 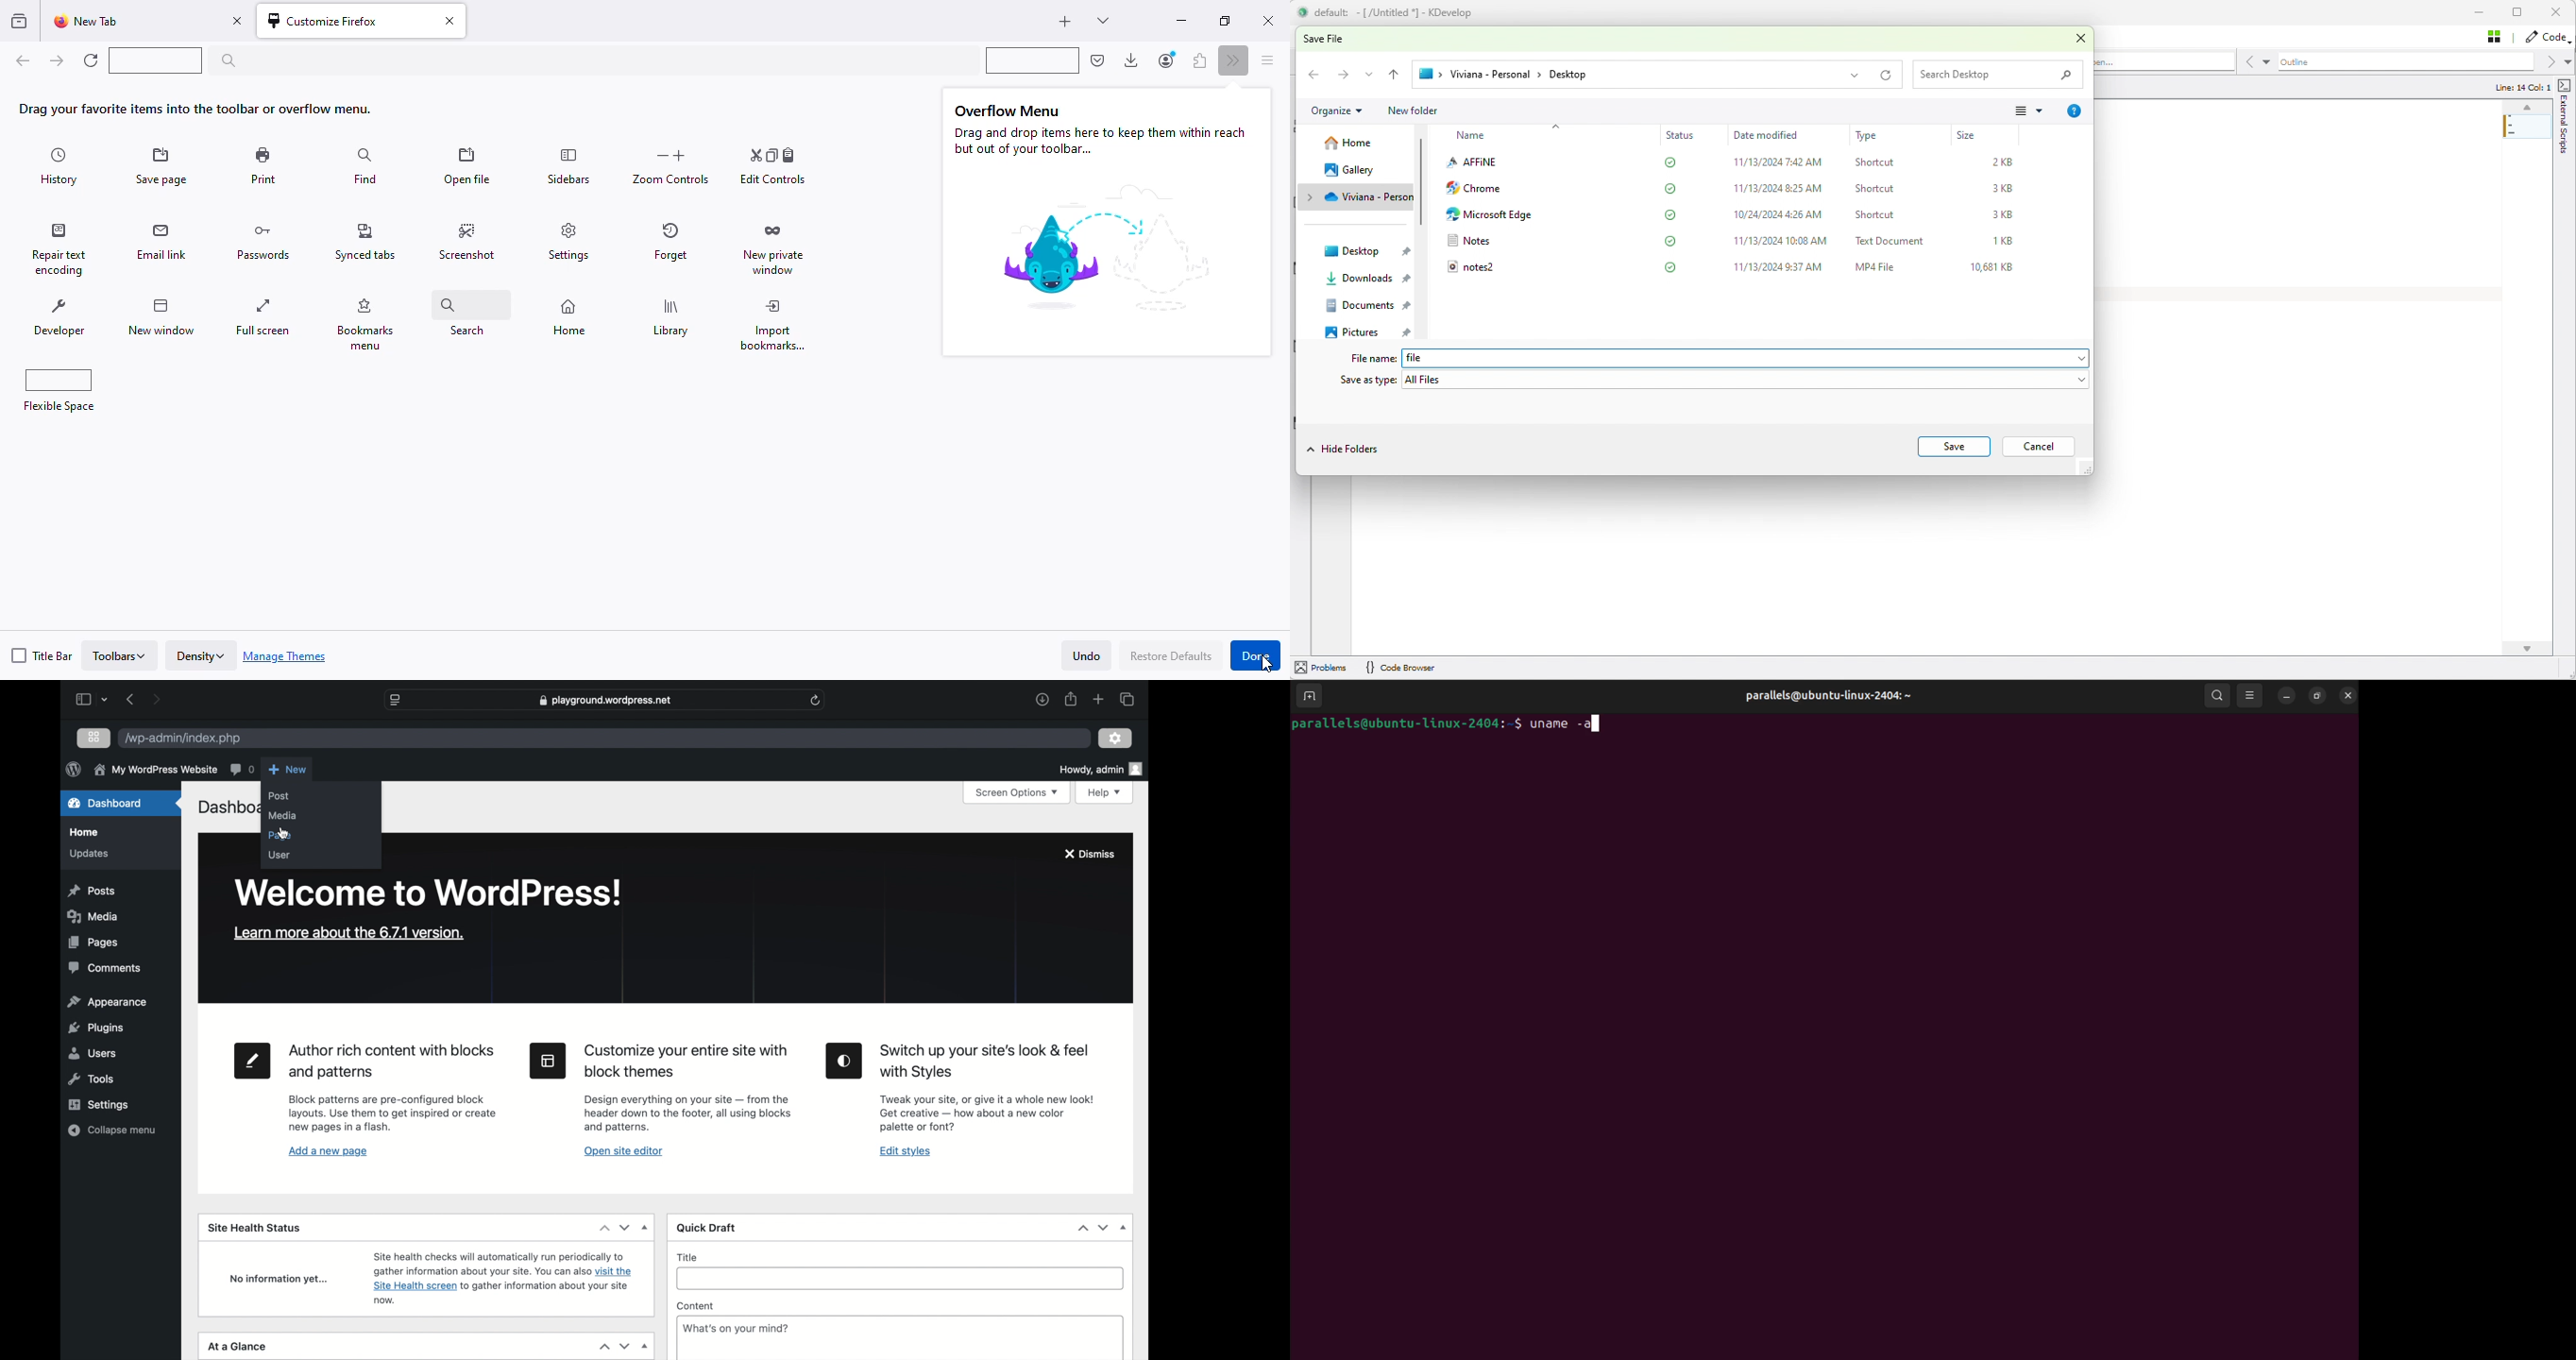 What do you see at coordinates (119, 655) in the screenshot?
I see `toolbars` at bounding box center [119, 655].